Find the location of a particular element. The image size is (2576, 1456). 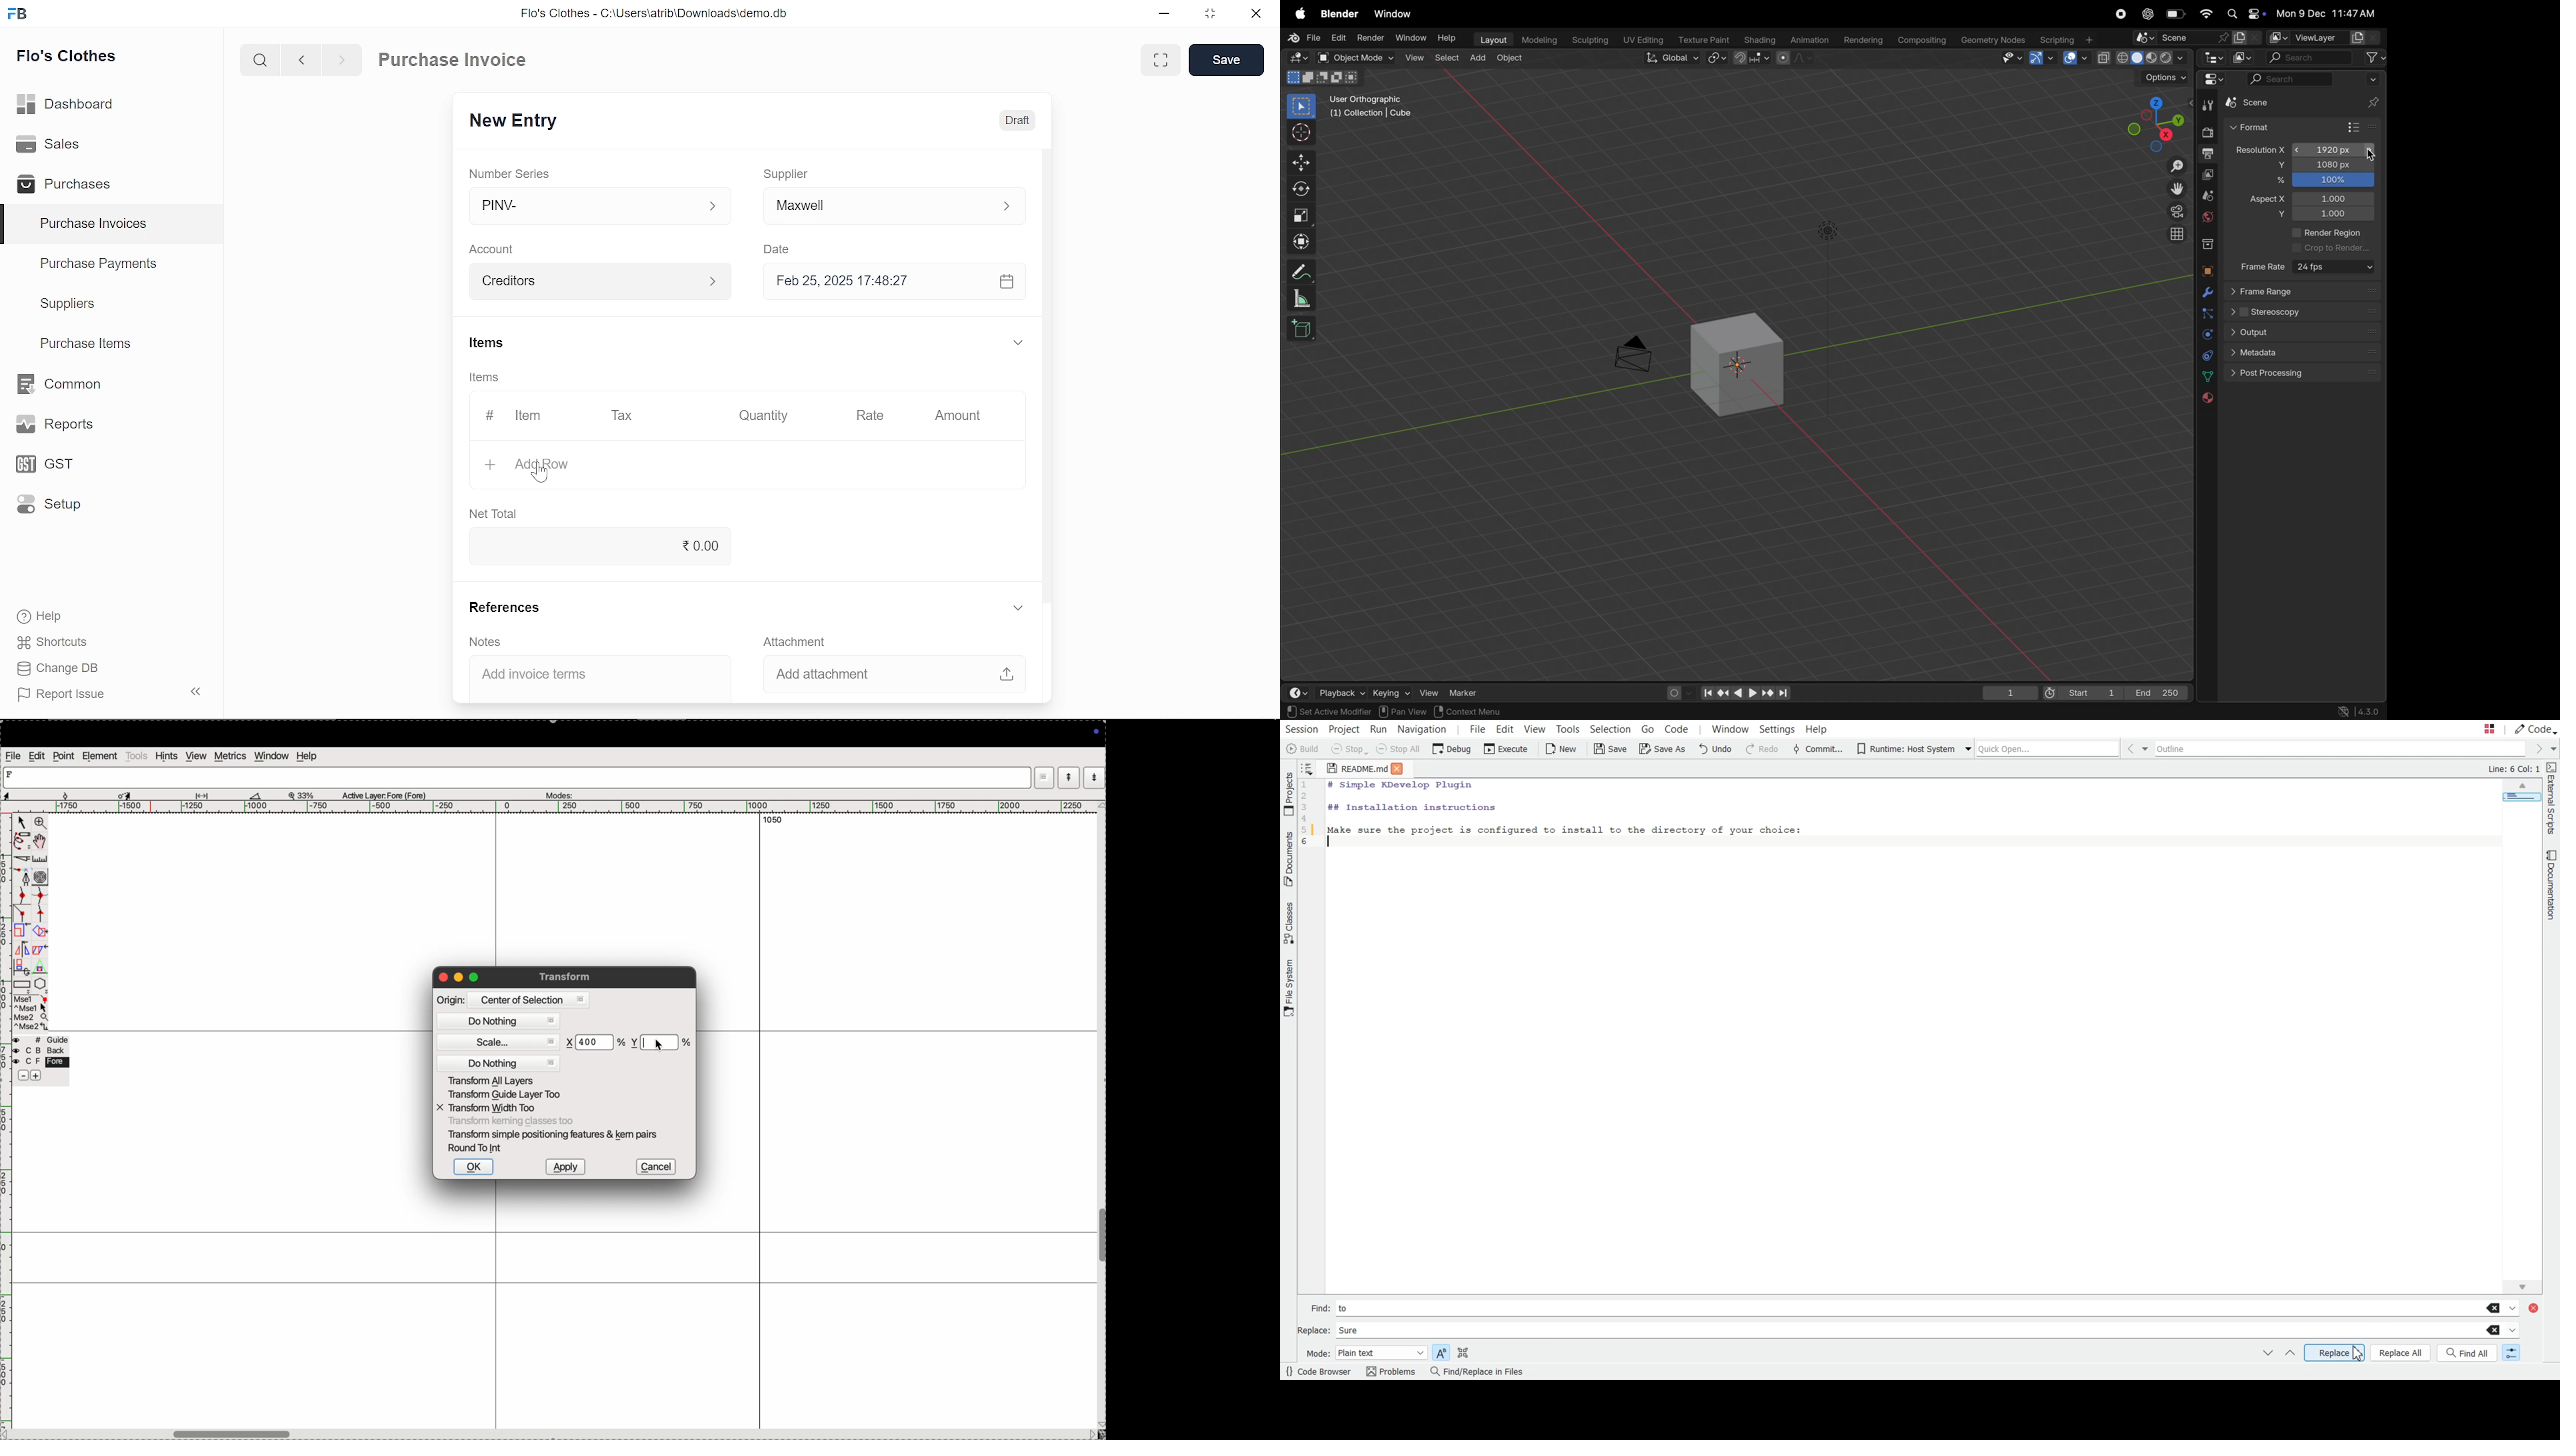

Suppliers is located at coordinates (68, 304).